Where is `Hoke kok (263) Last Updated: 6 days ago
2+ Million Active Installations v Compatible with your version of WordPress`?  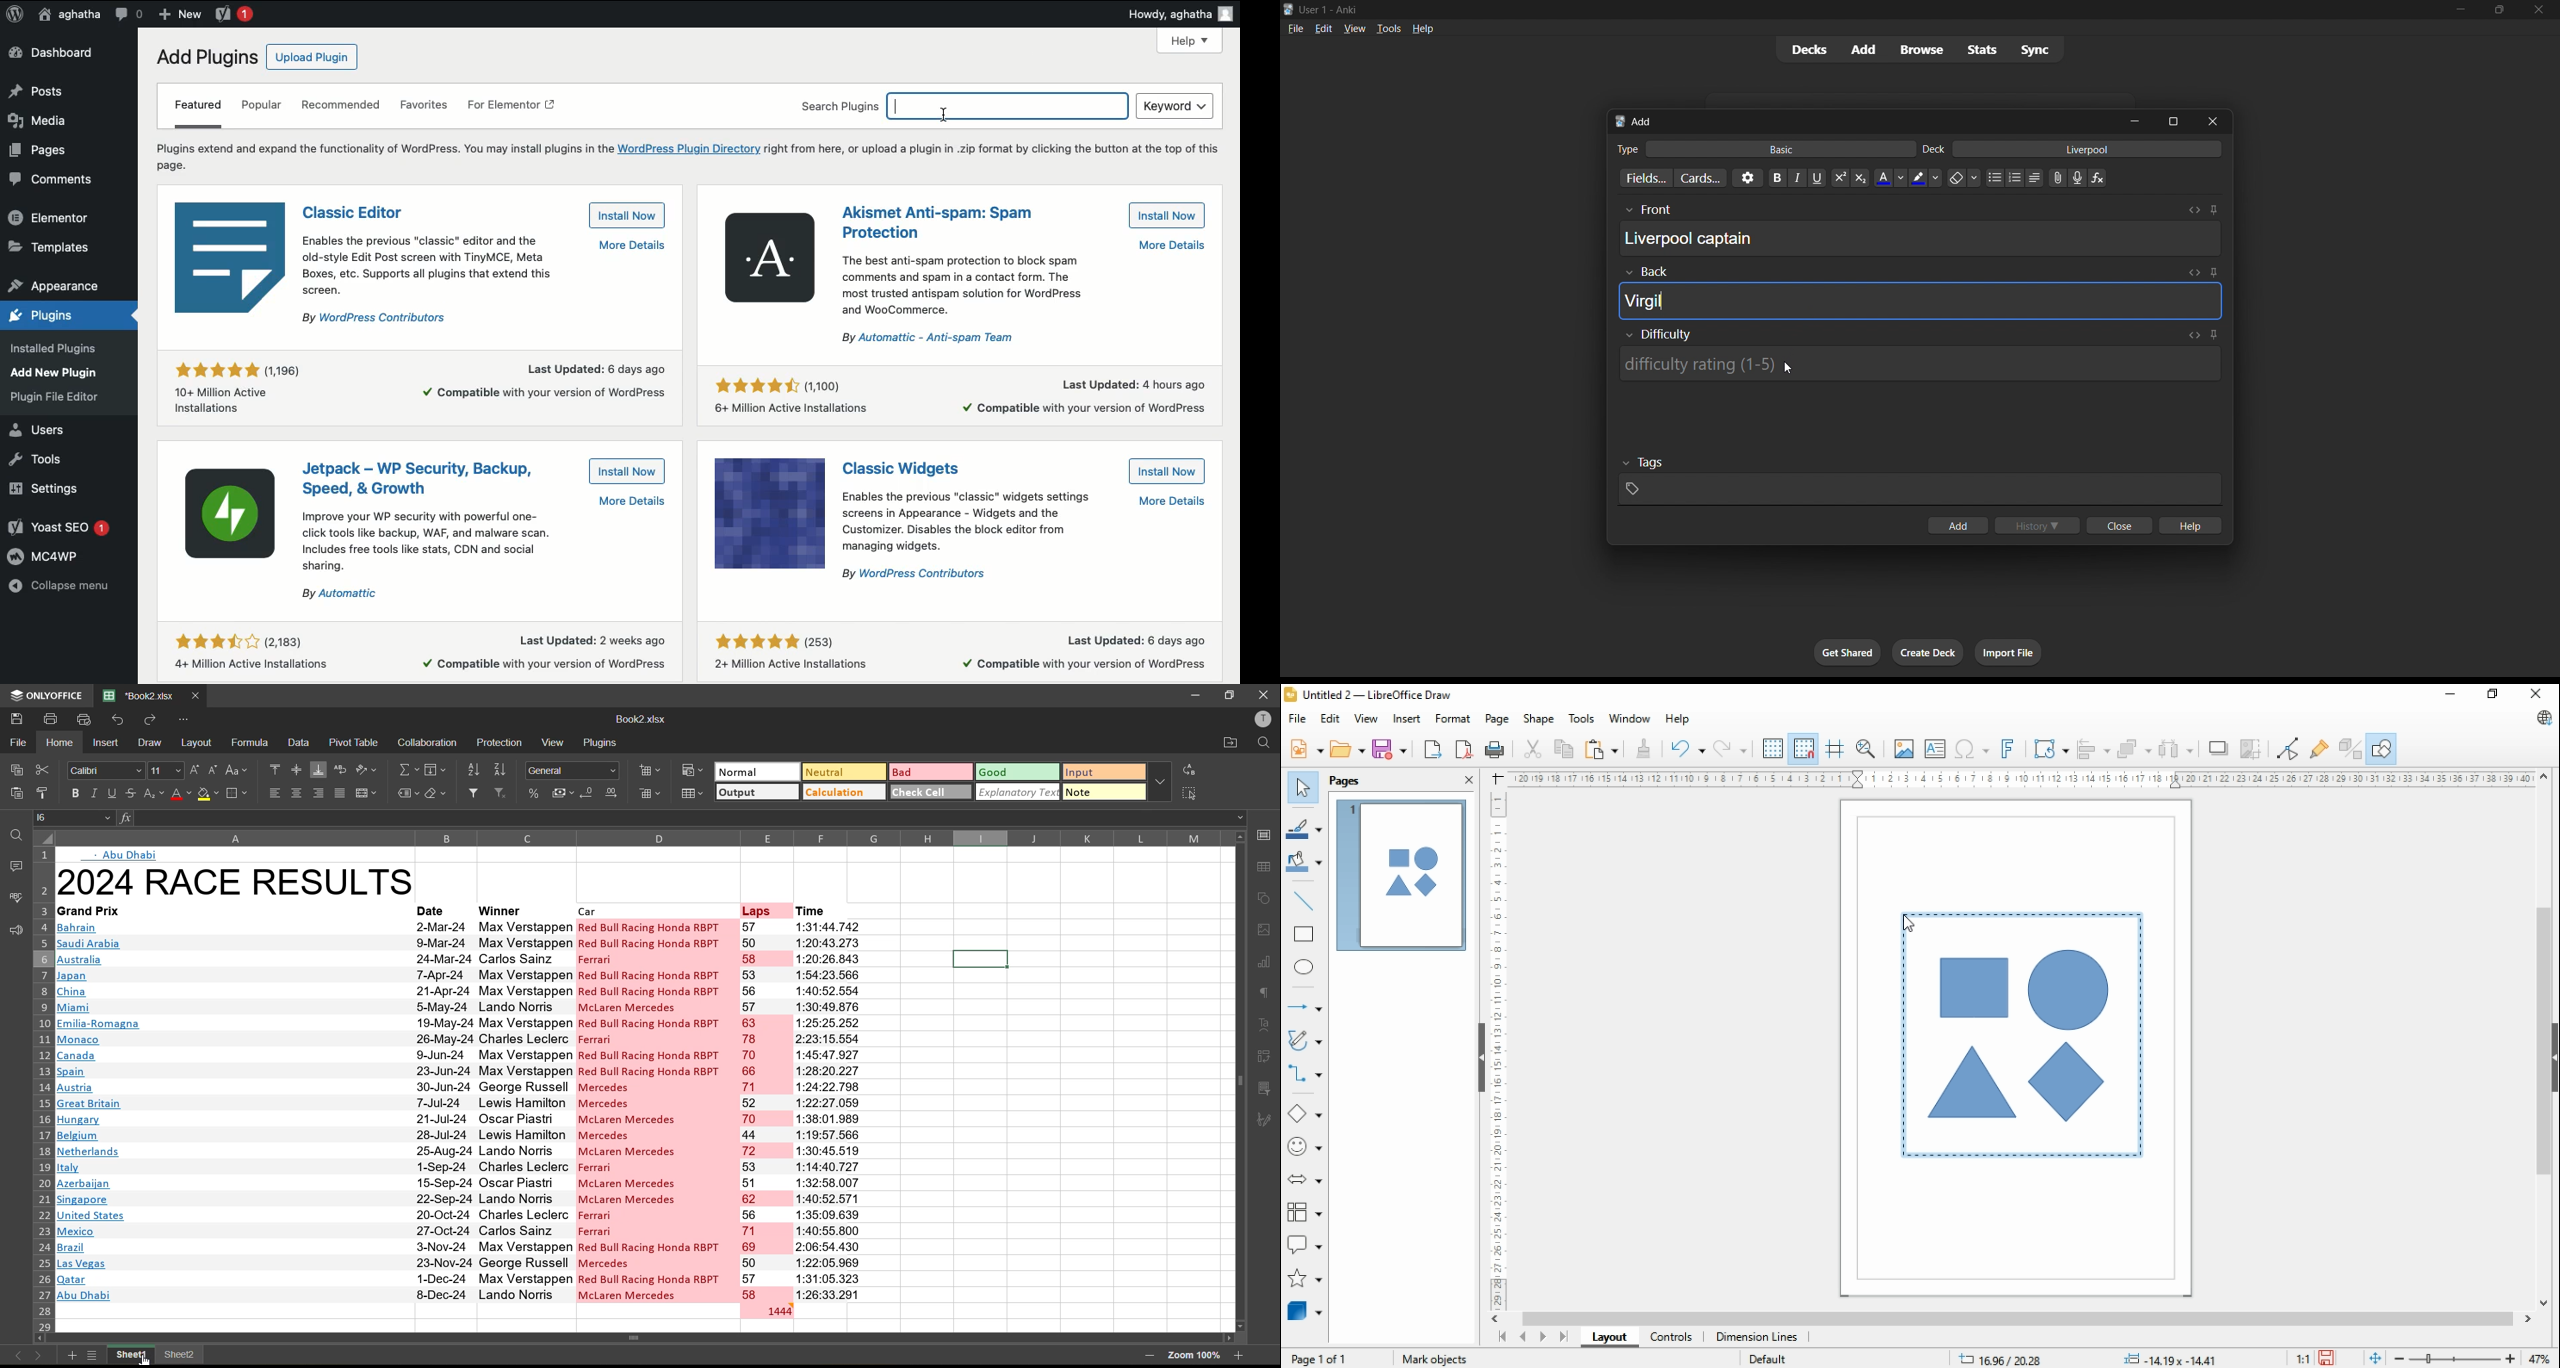 Hoke kok (263) Last Updated: 6 days ago
2+ Million Active Installations v Compatible with your version of WordPress is located at coordinates (963, 646).